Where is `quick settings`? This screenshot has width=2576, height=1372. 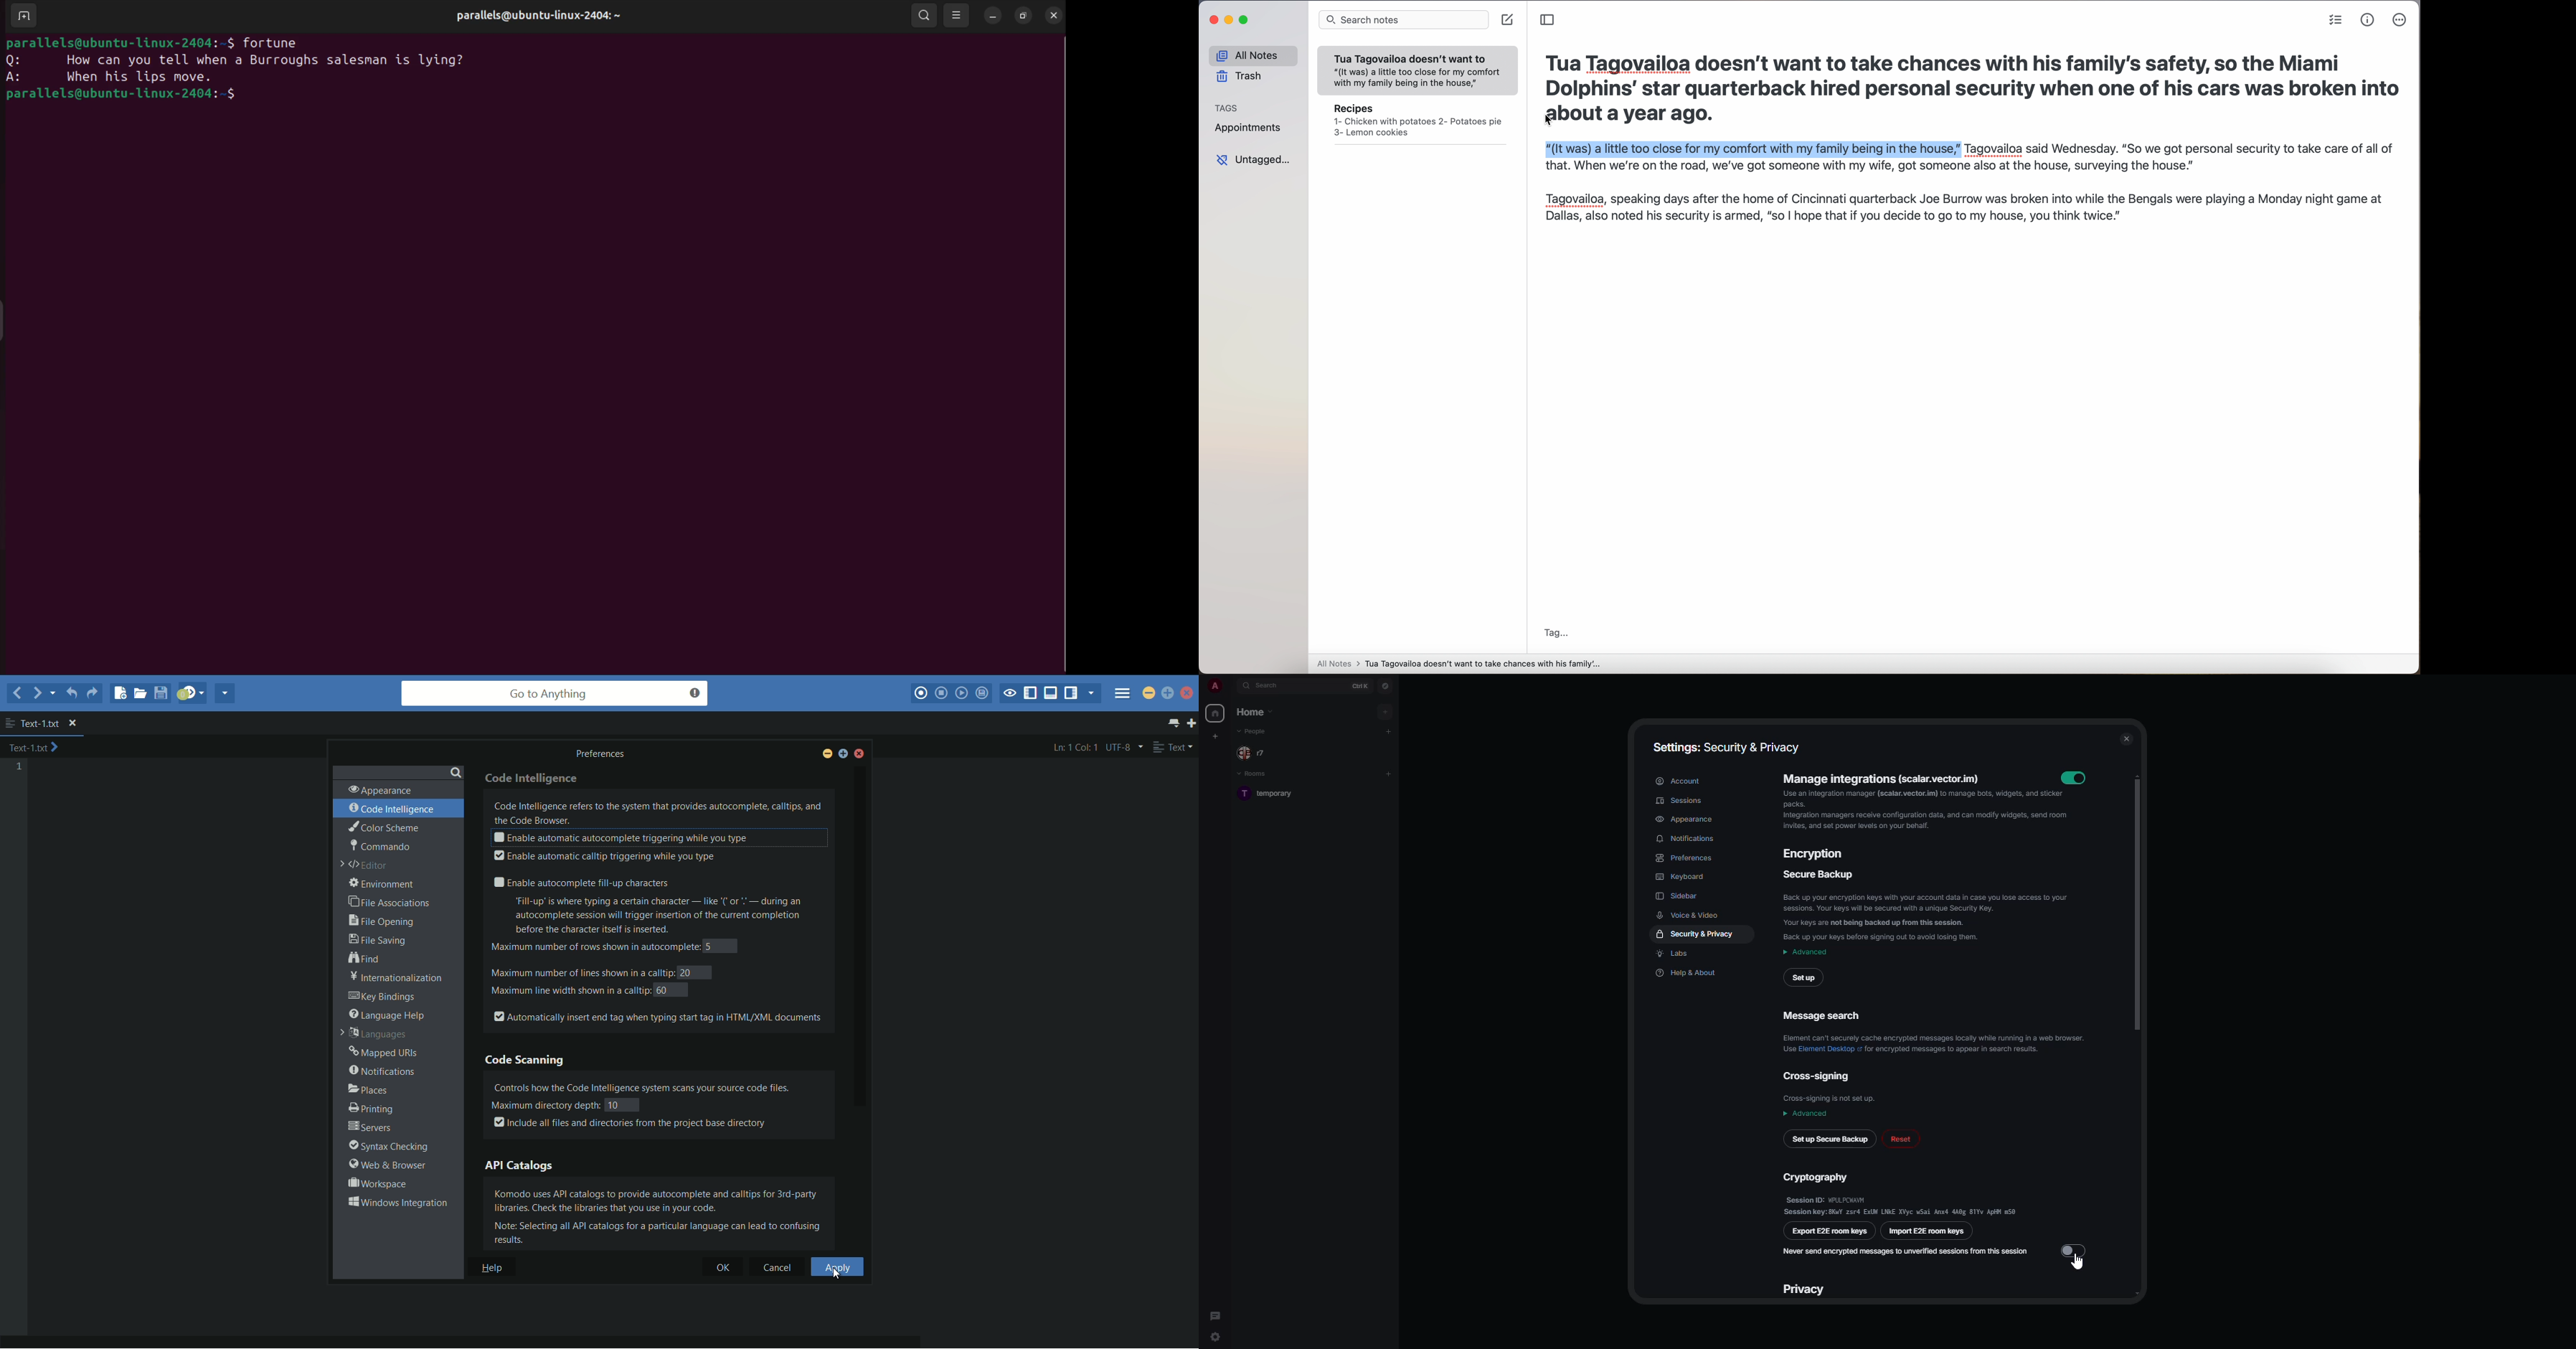 quick settings is located at coordinates (1216, 1339).